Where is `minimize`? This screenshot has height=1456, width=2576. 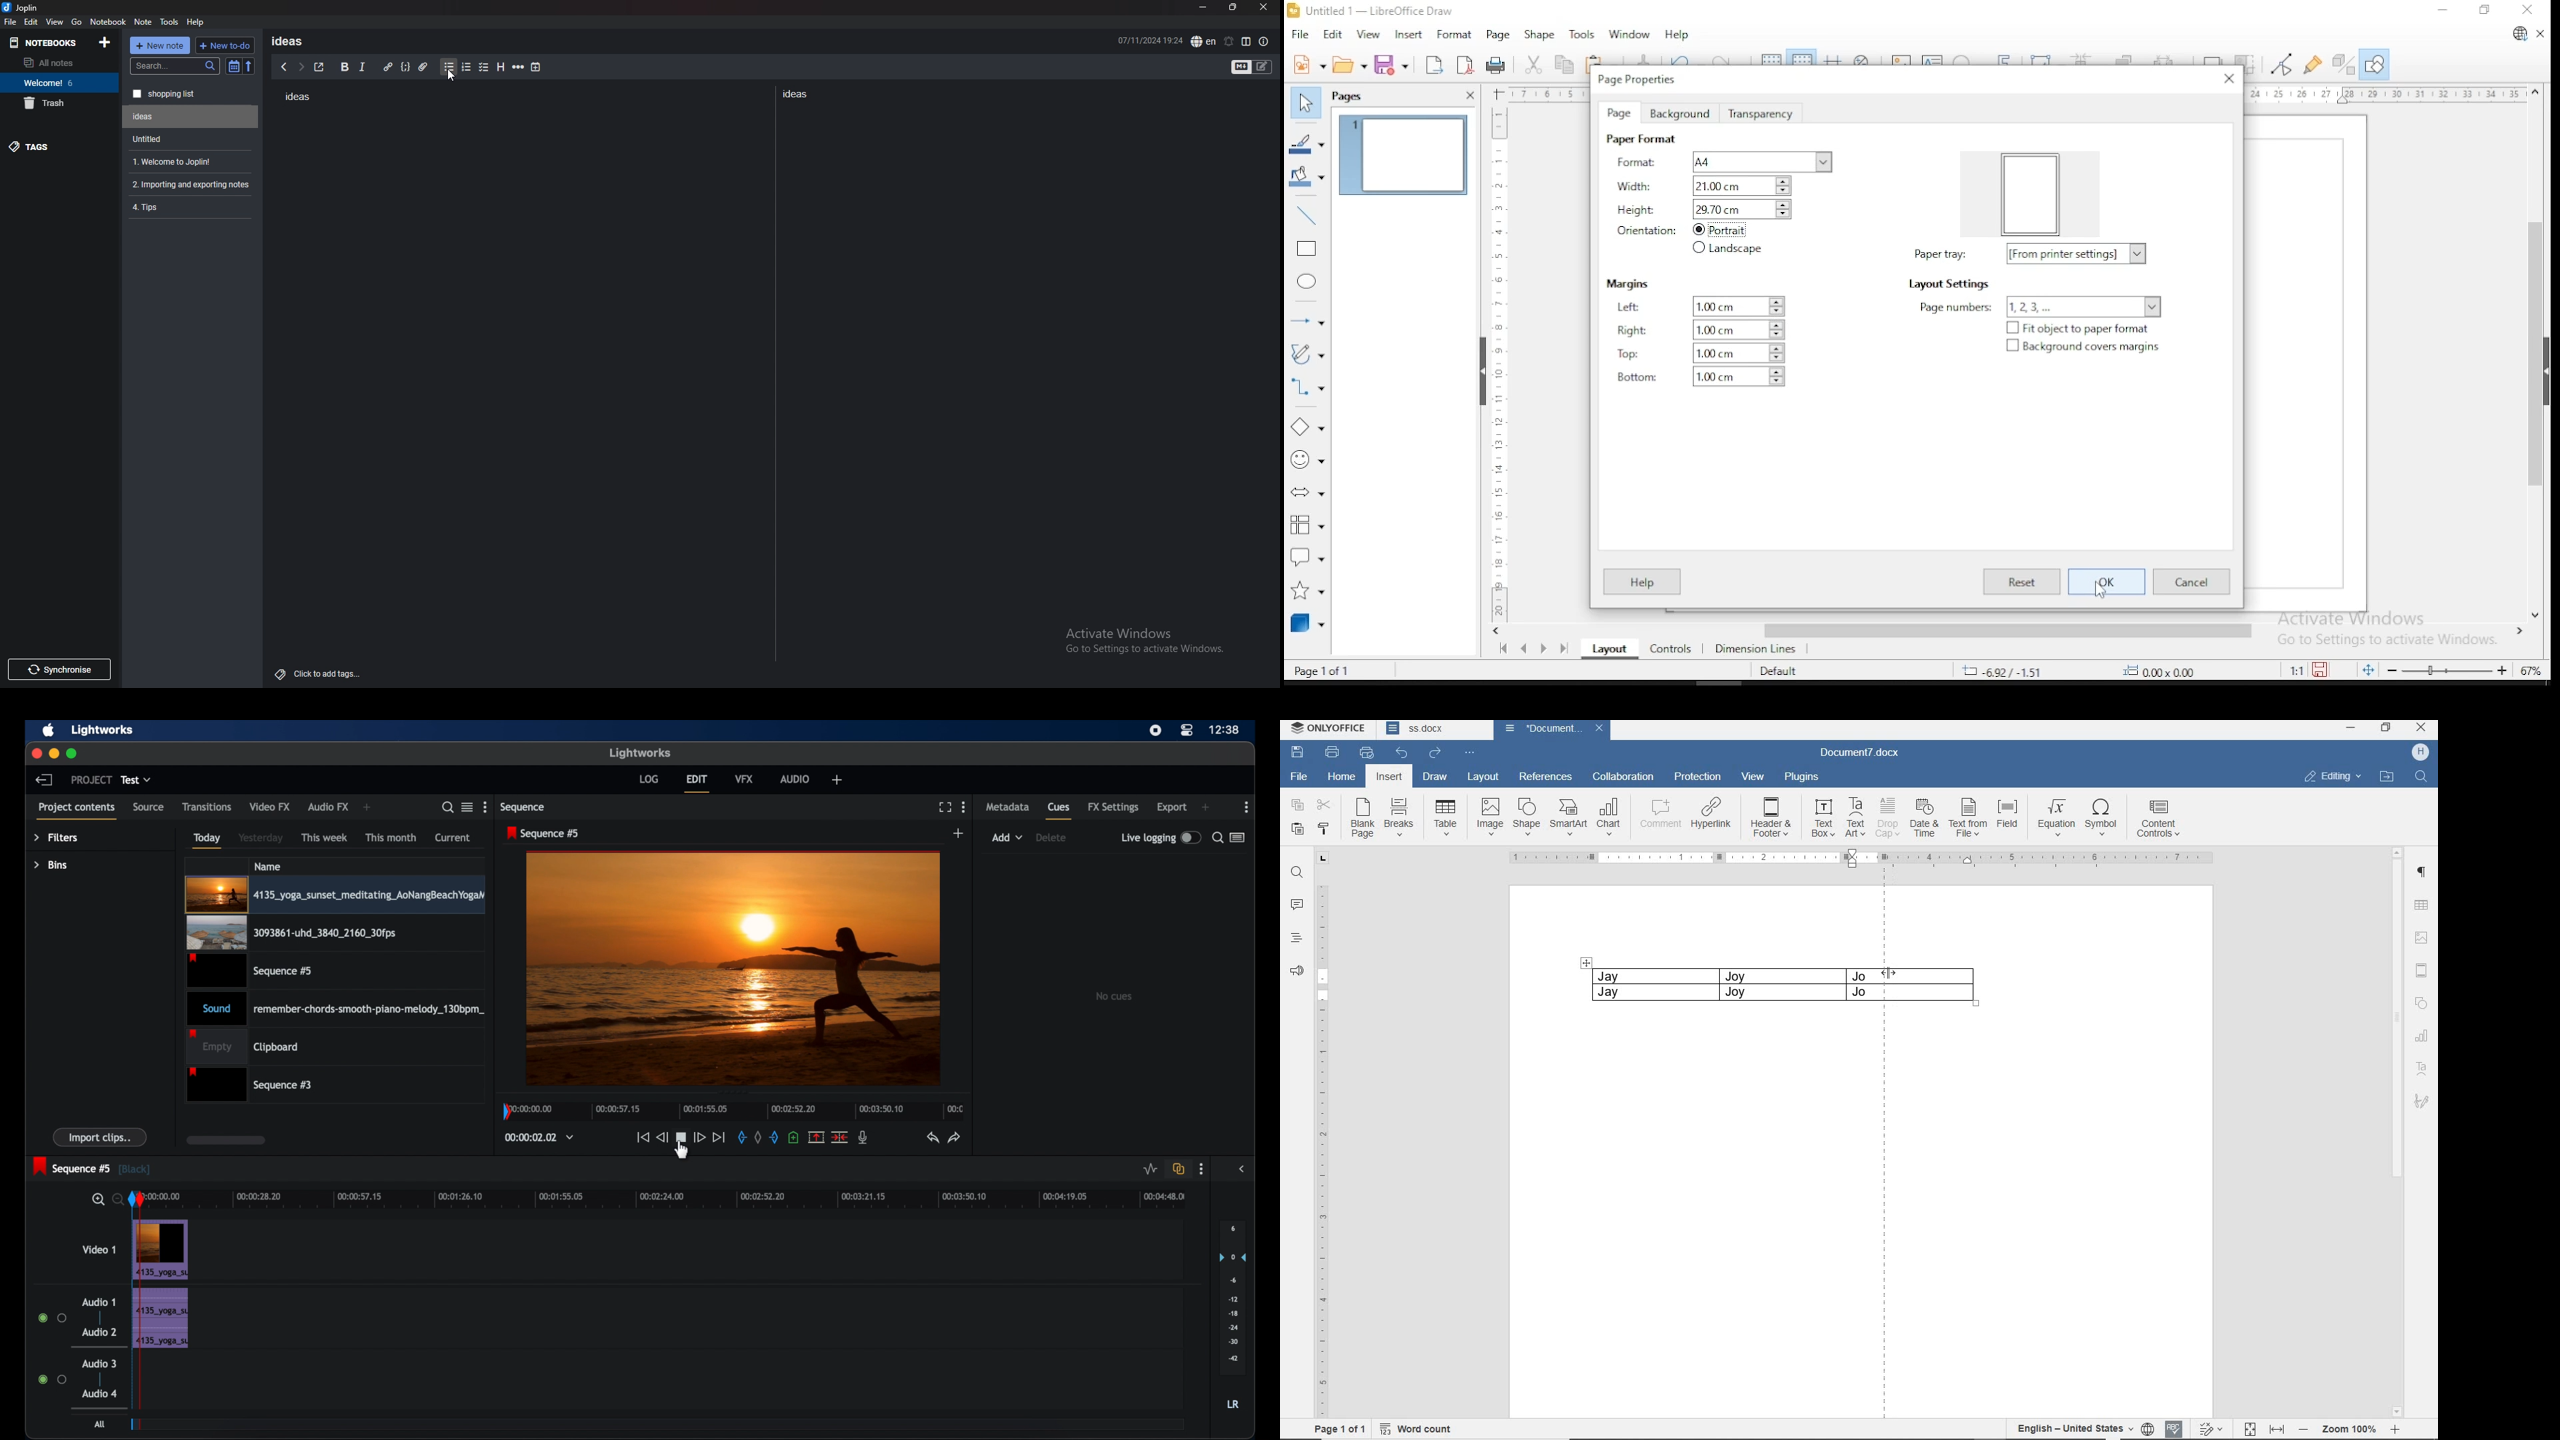
minimize is located at coordinates (2443, 10).